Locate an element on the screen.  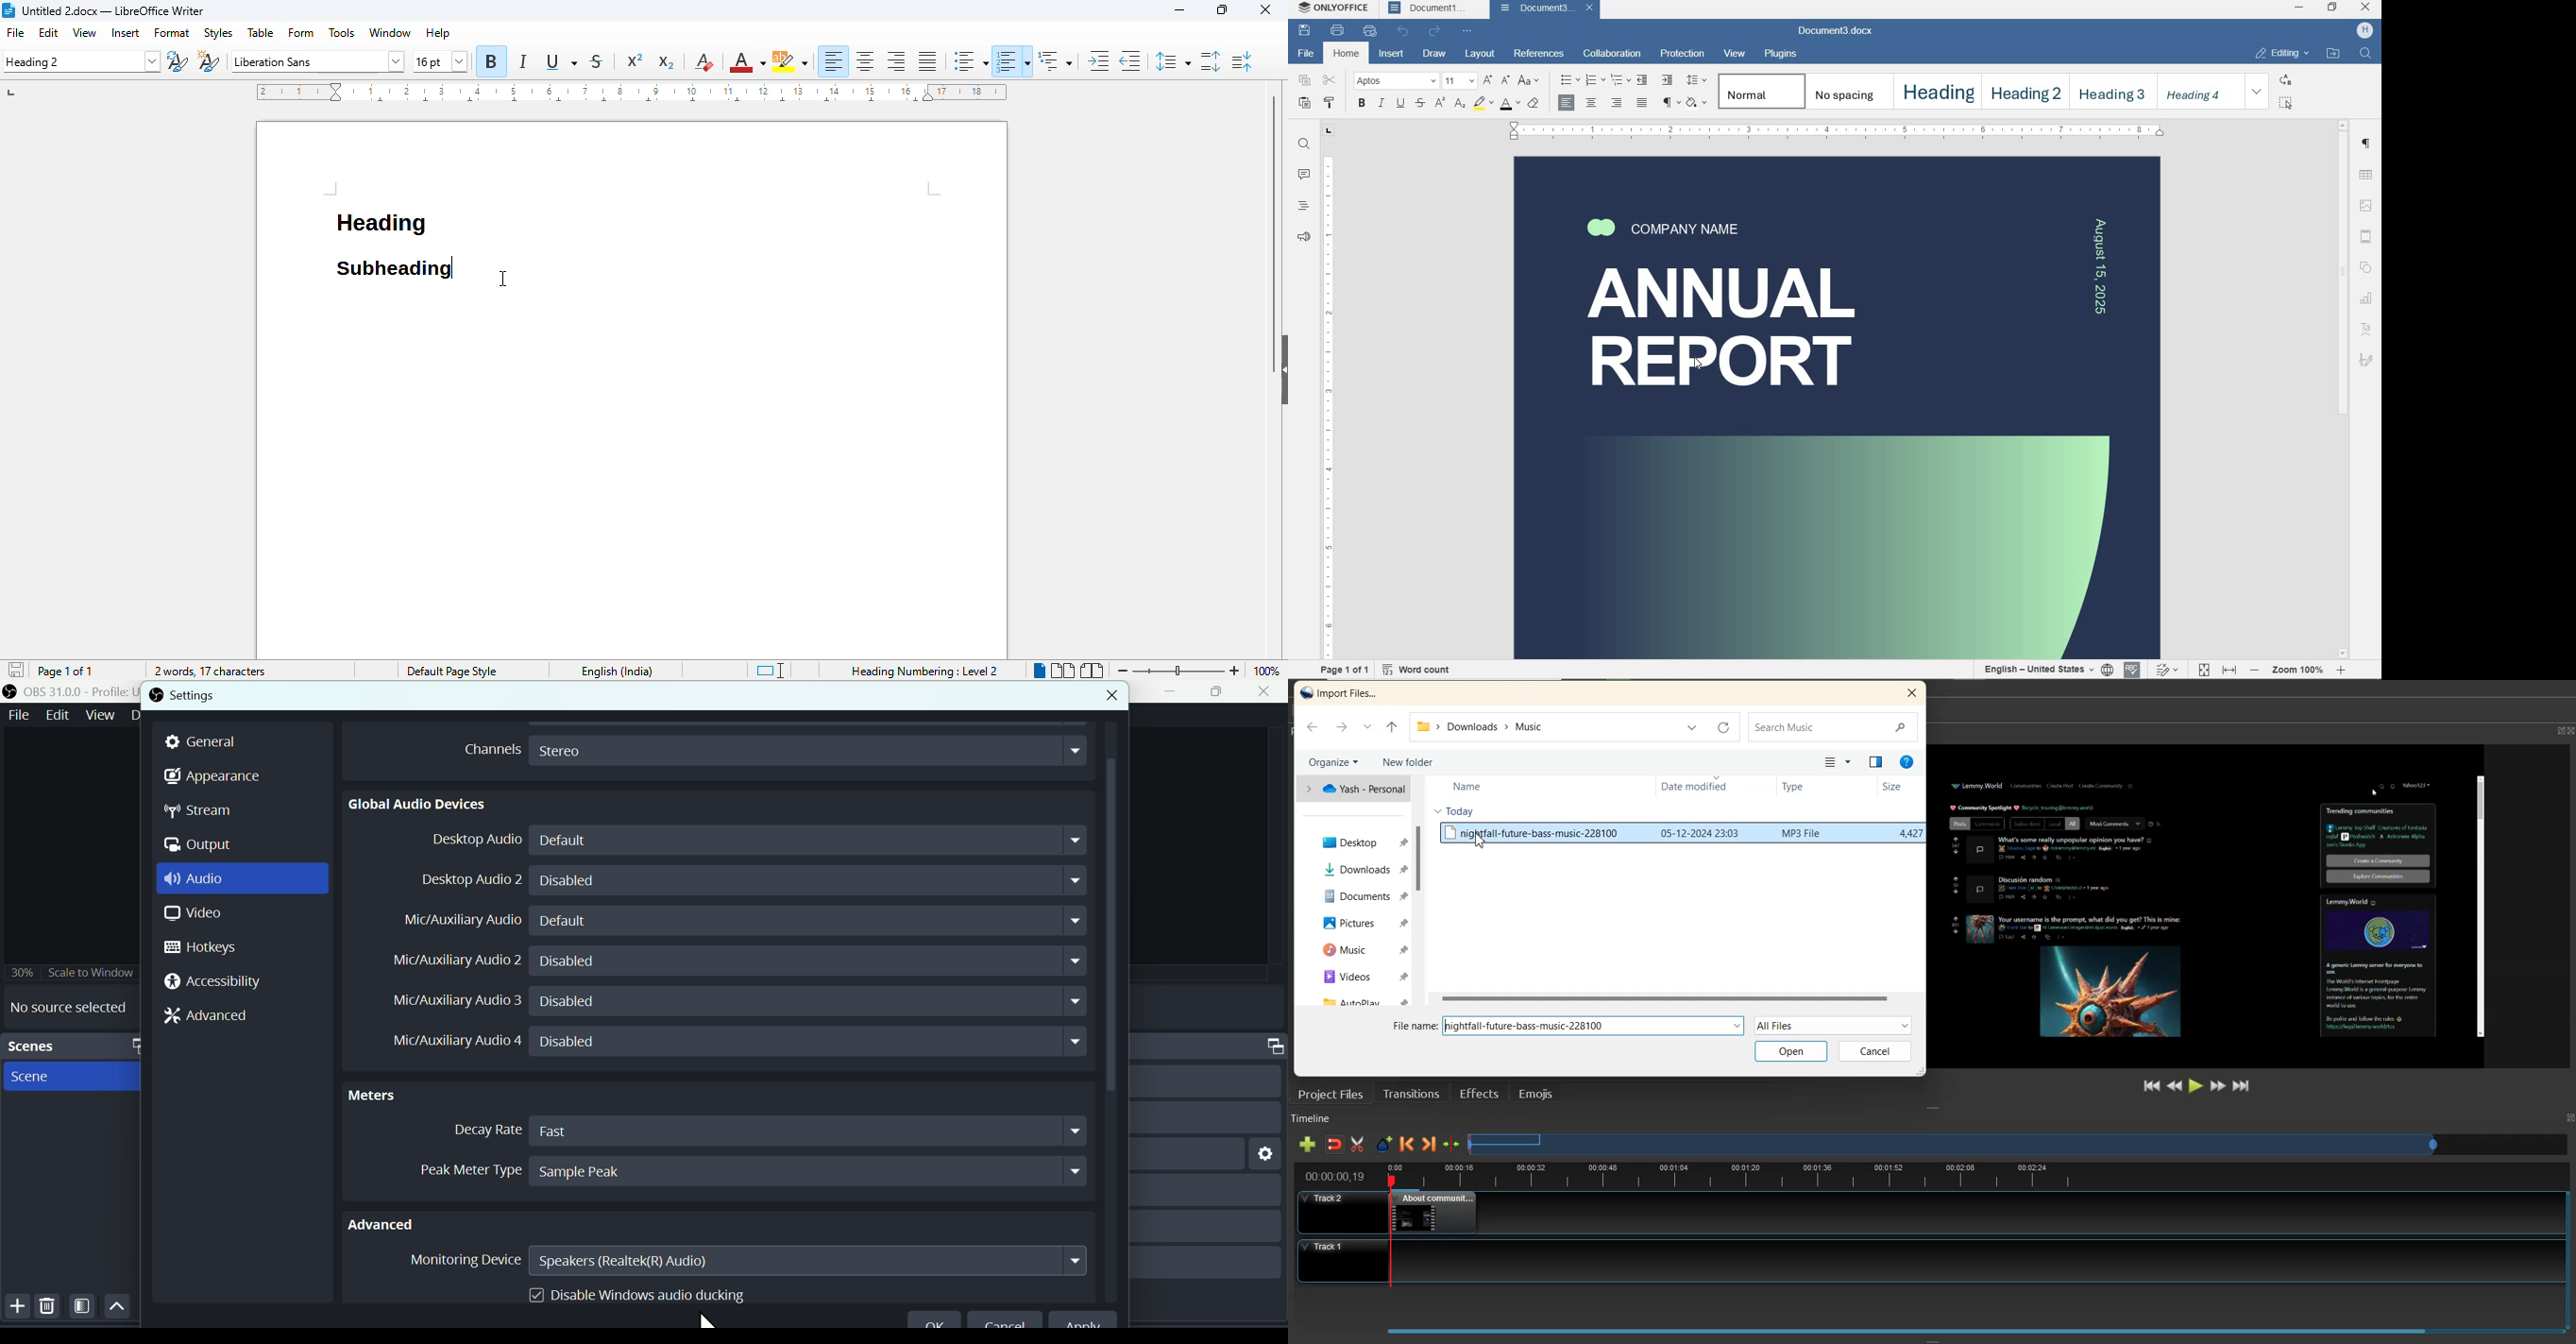
character highlighting color is located at coordinates (790, 61).